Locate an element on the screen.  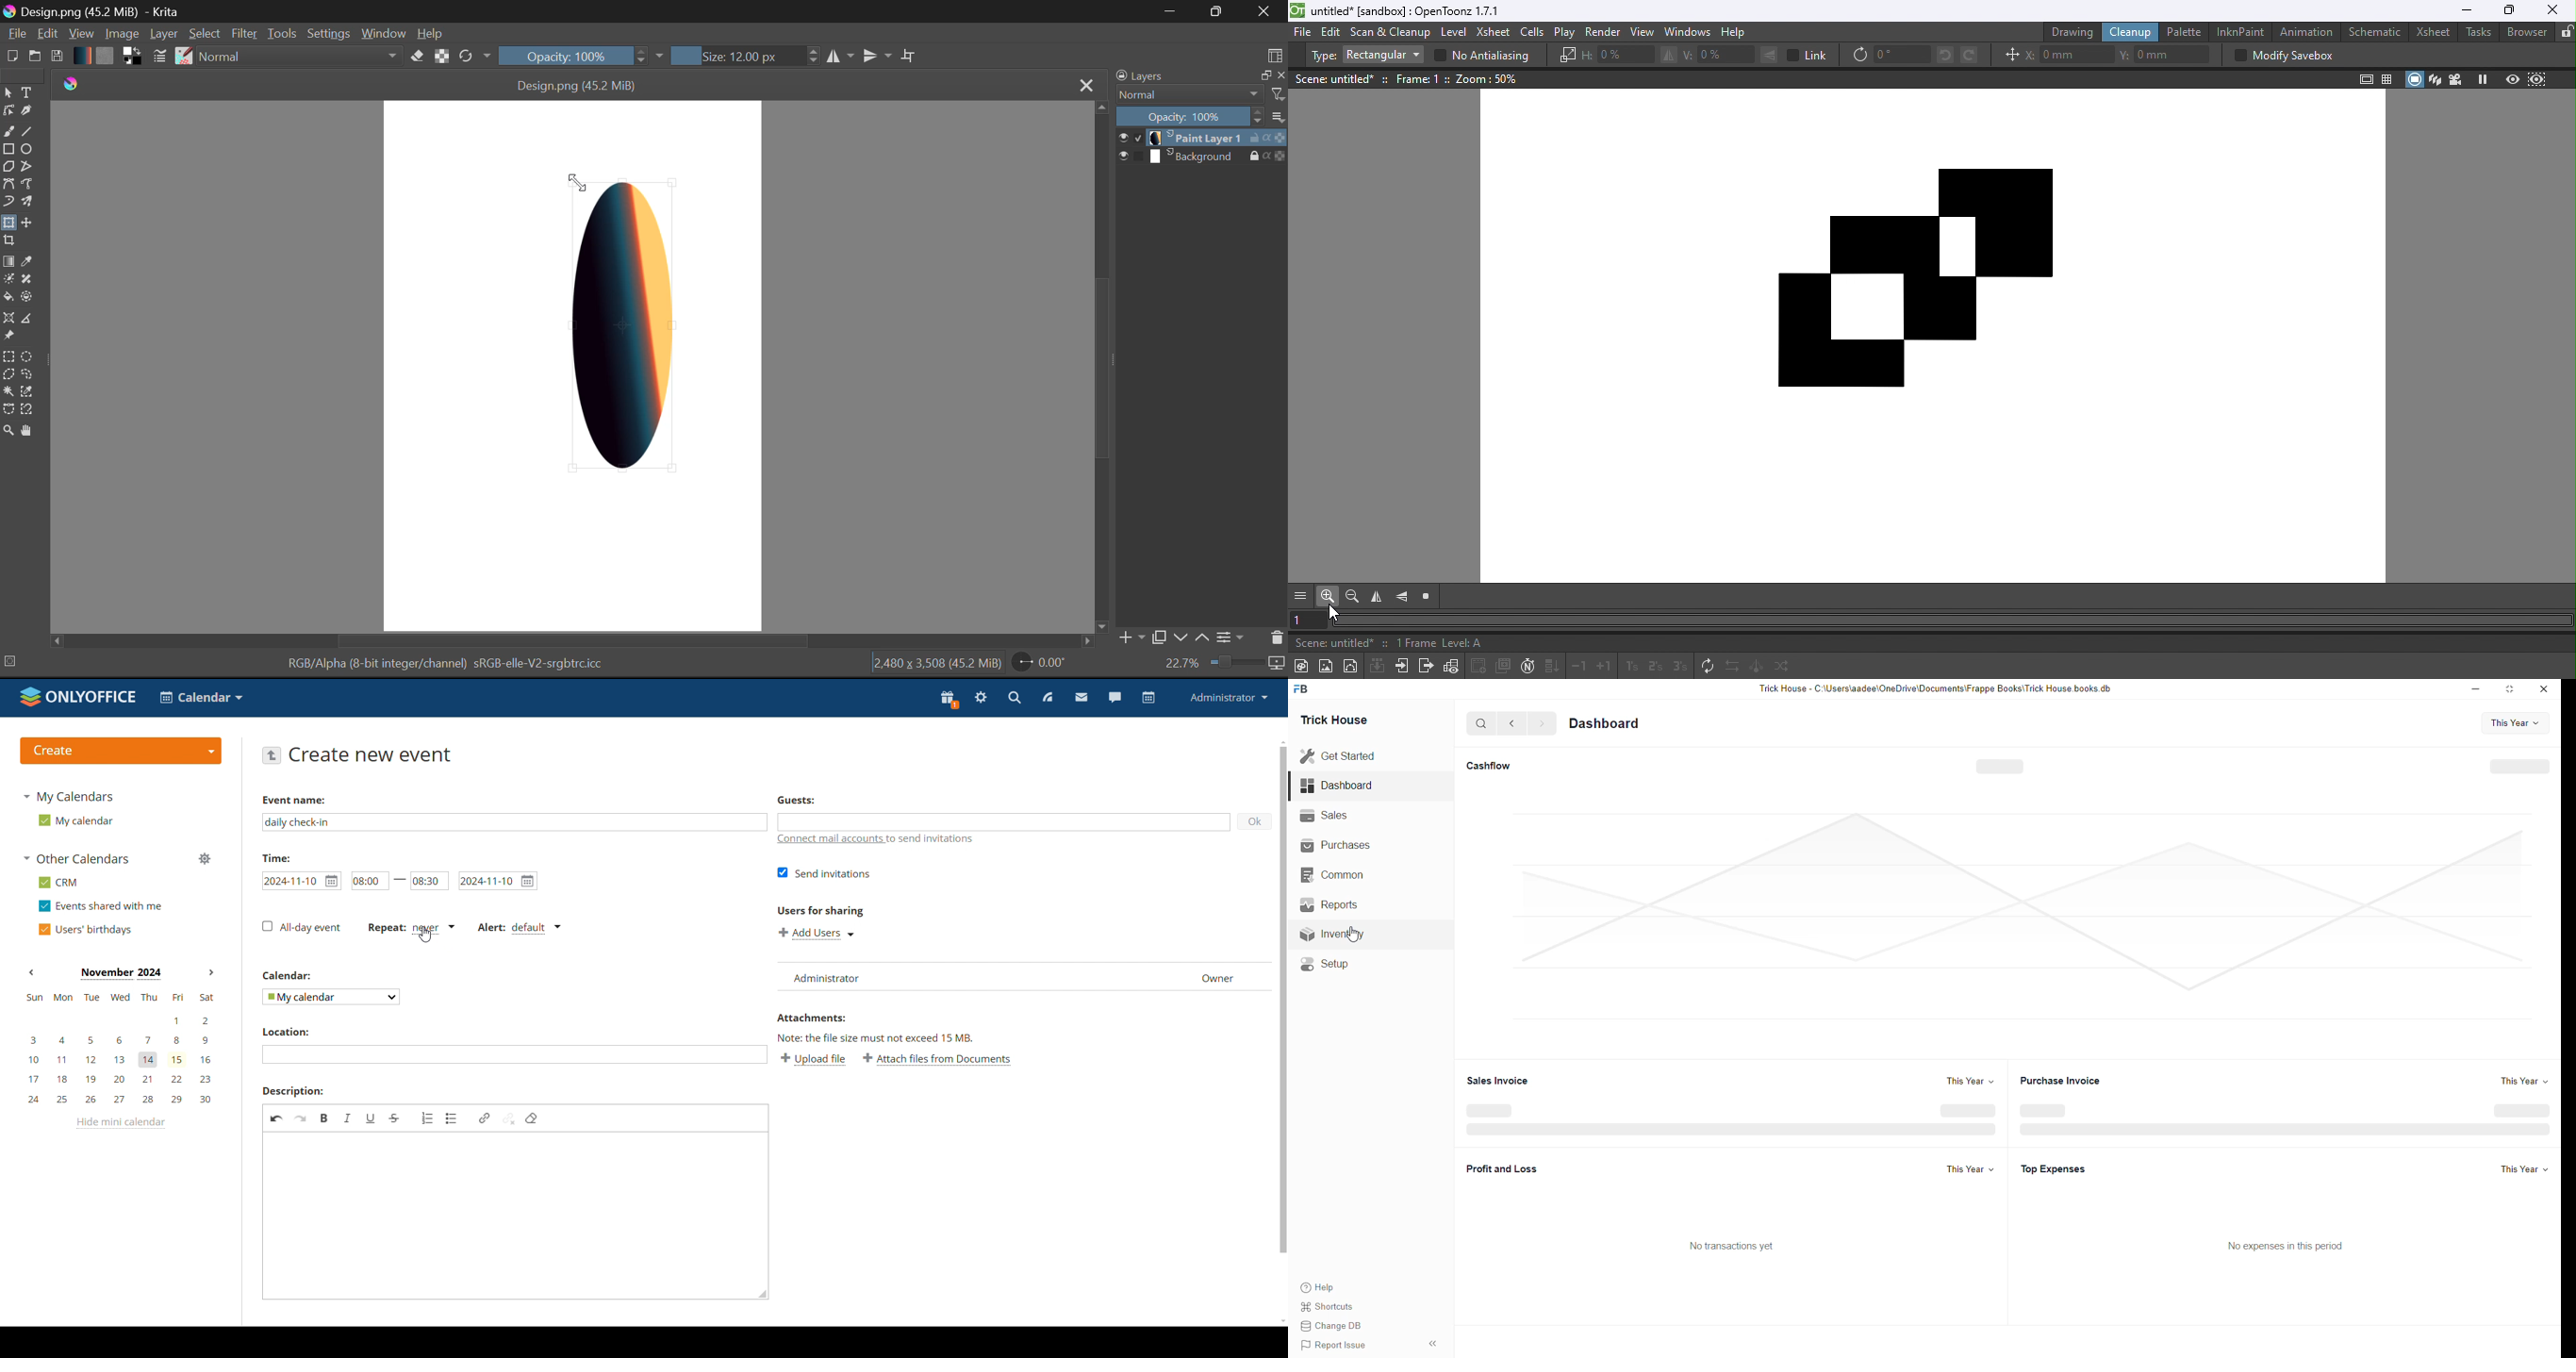
InknPaint is located at coordinates (2240, 31).